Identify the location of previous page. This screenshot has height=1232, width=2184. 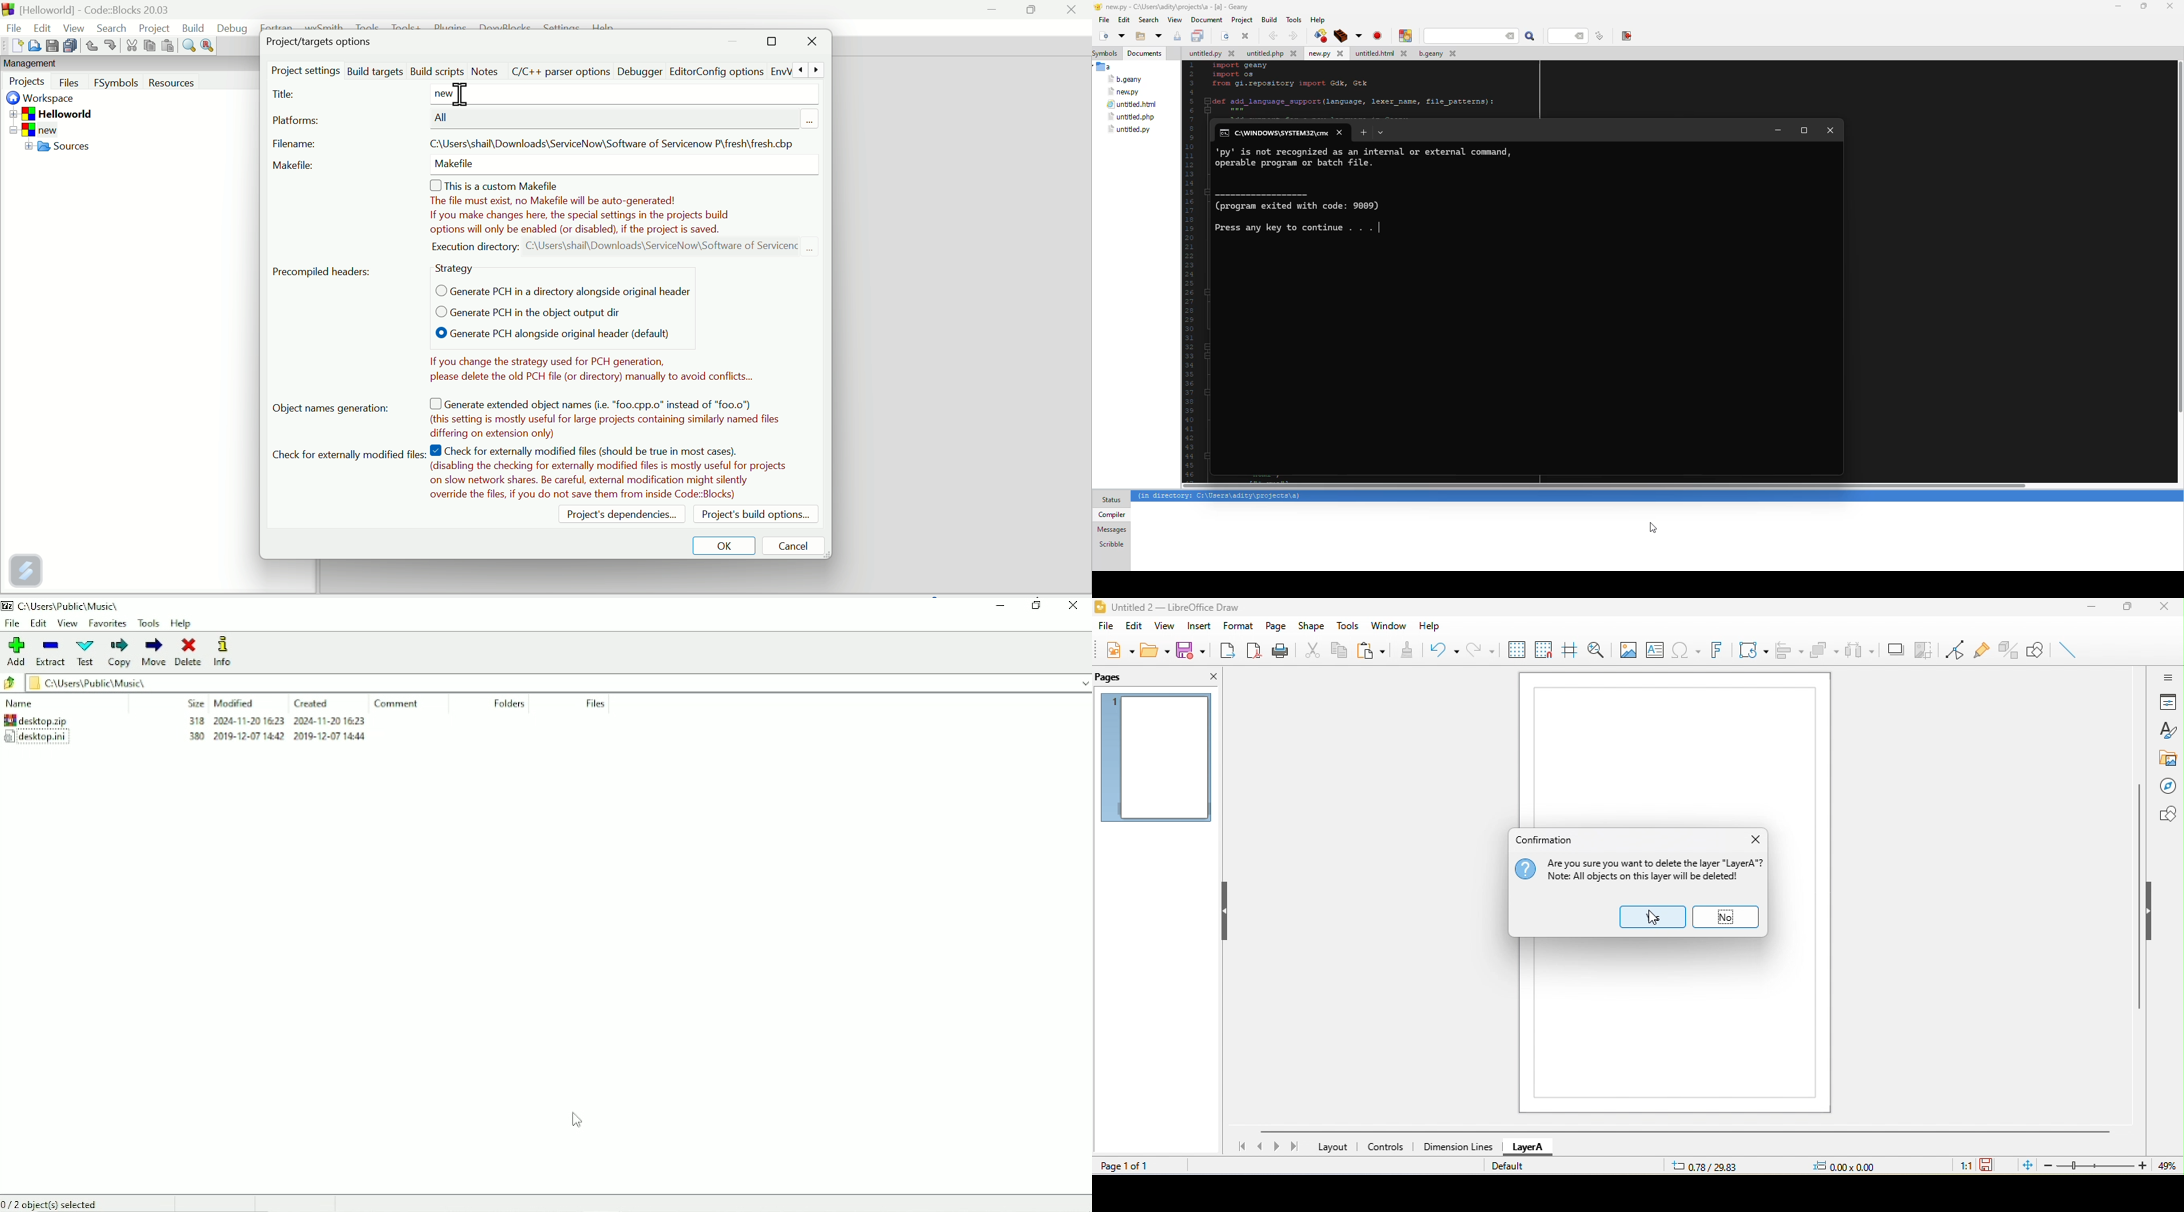
(1260, 1146).